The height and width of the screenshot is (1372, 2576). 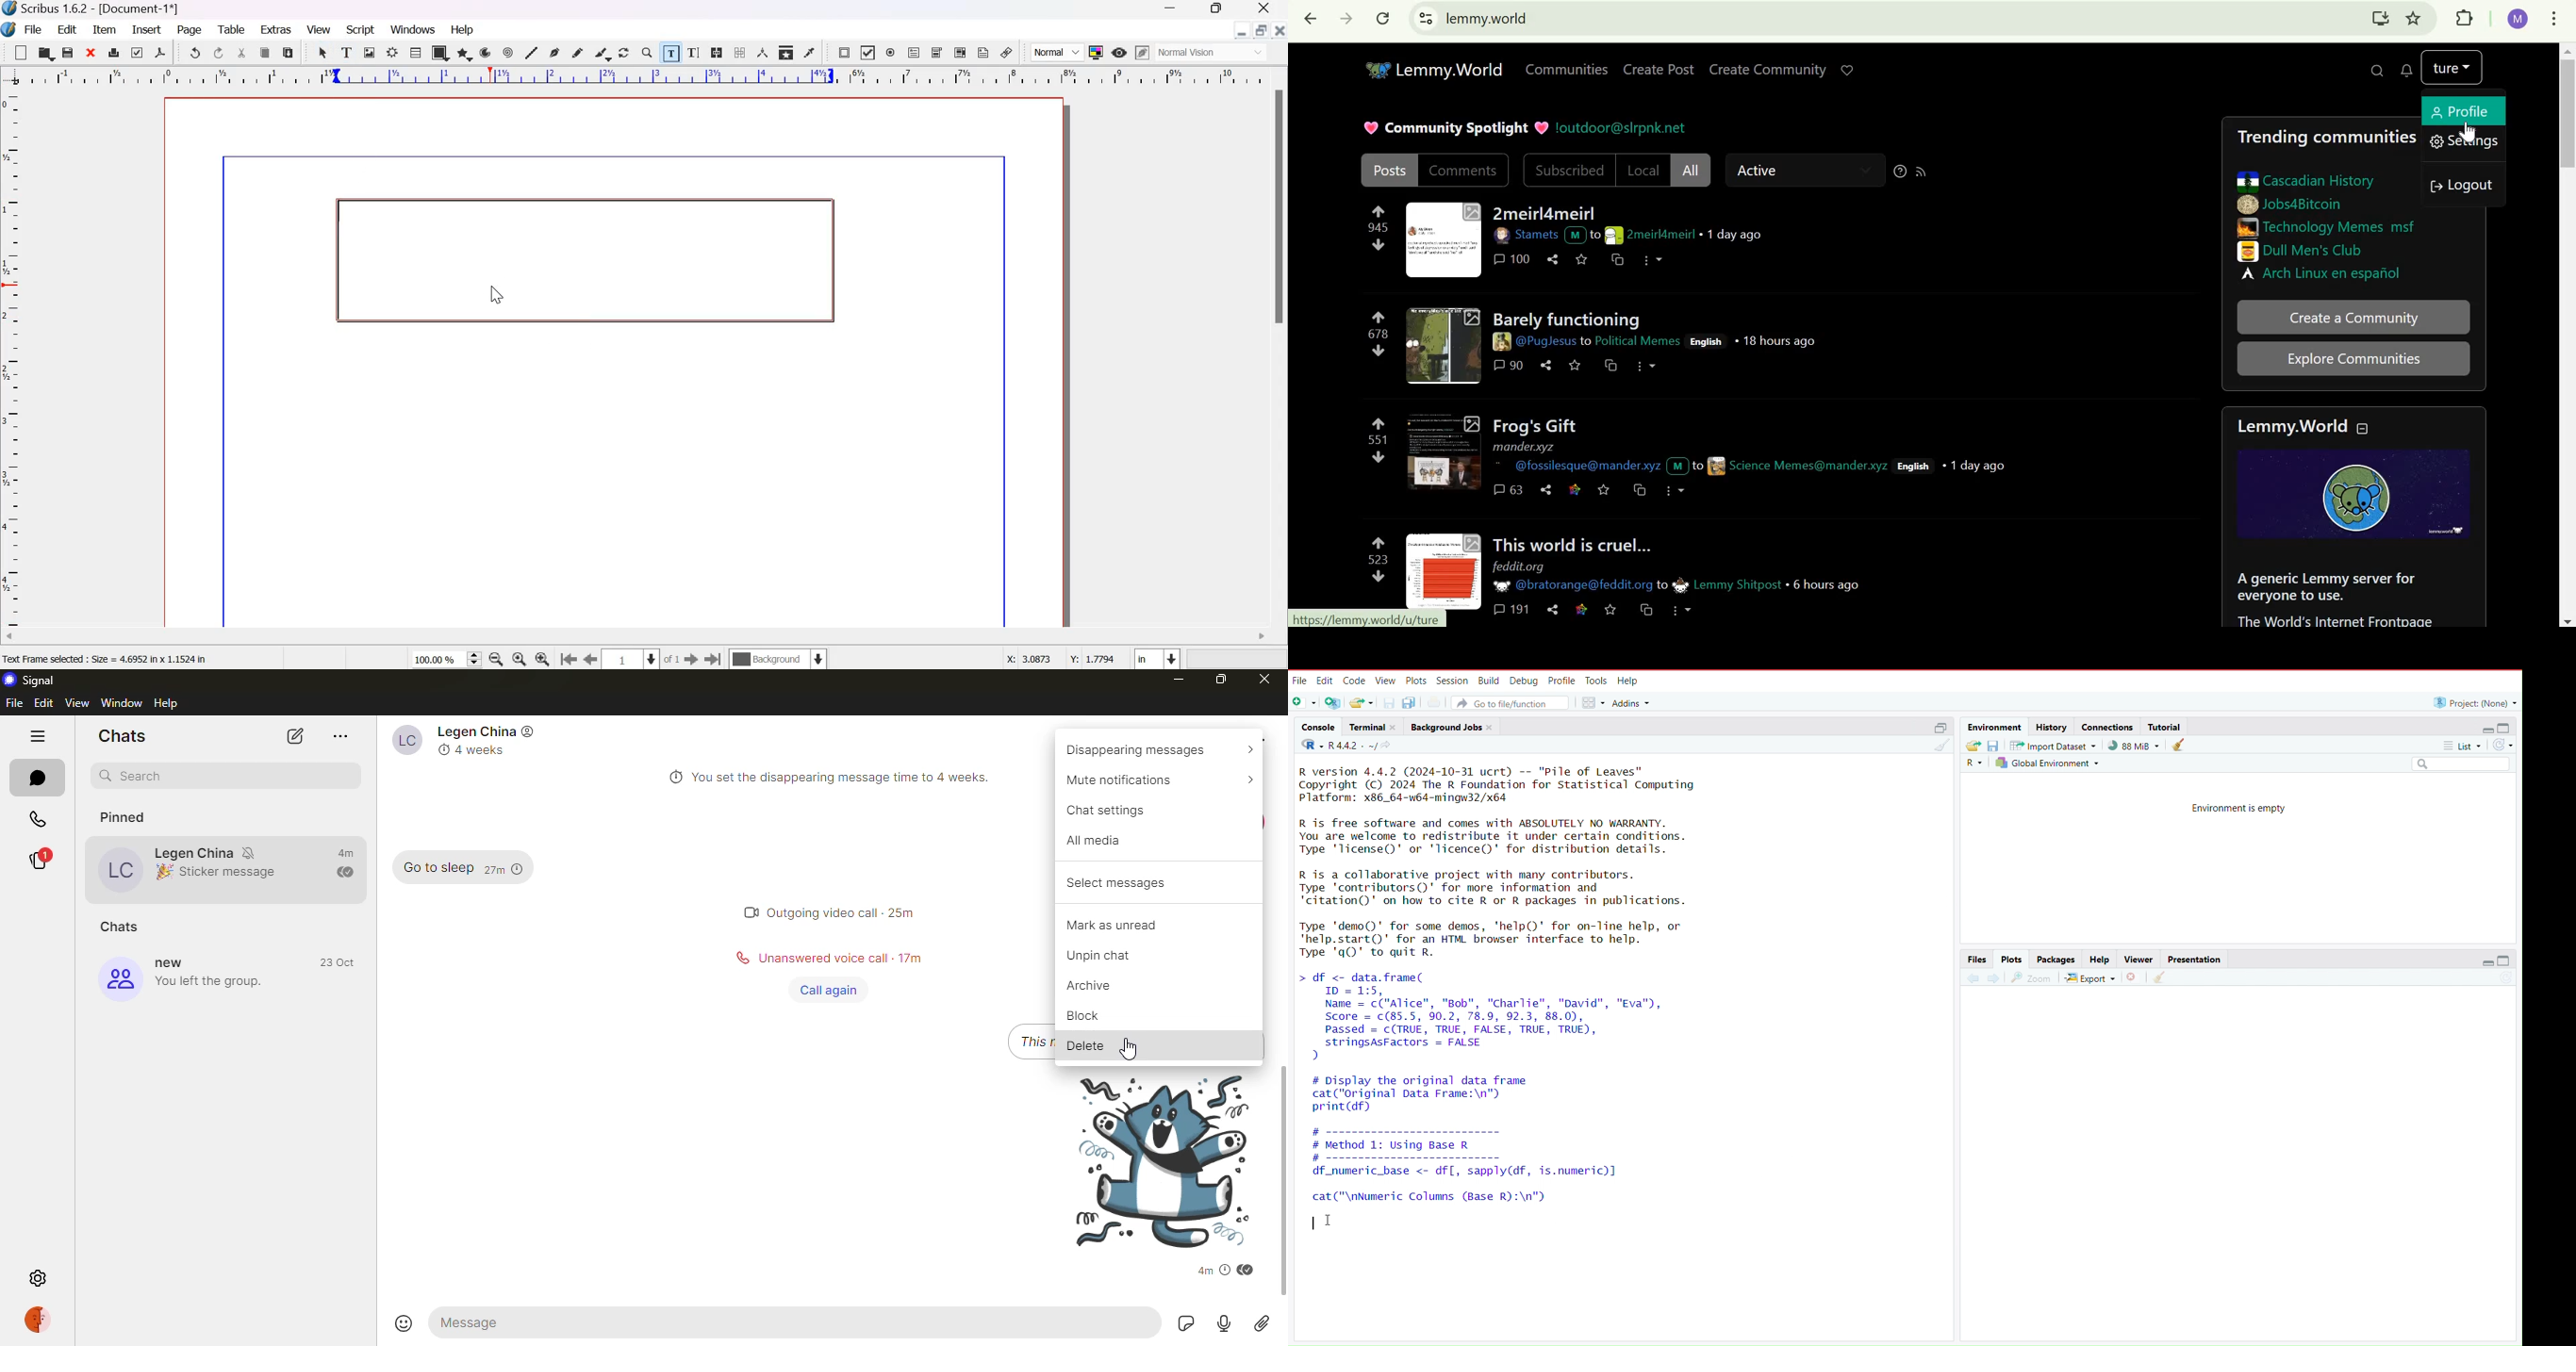 I want to click on lemmy.world, so click(x=1487, y=17).